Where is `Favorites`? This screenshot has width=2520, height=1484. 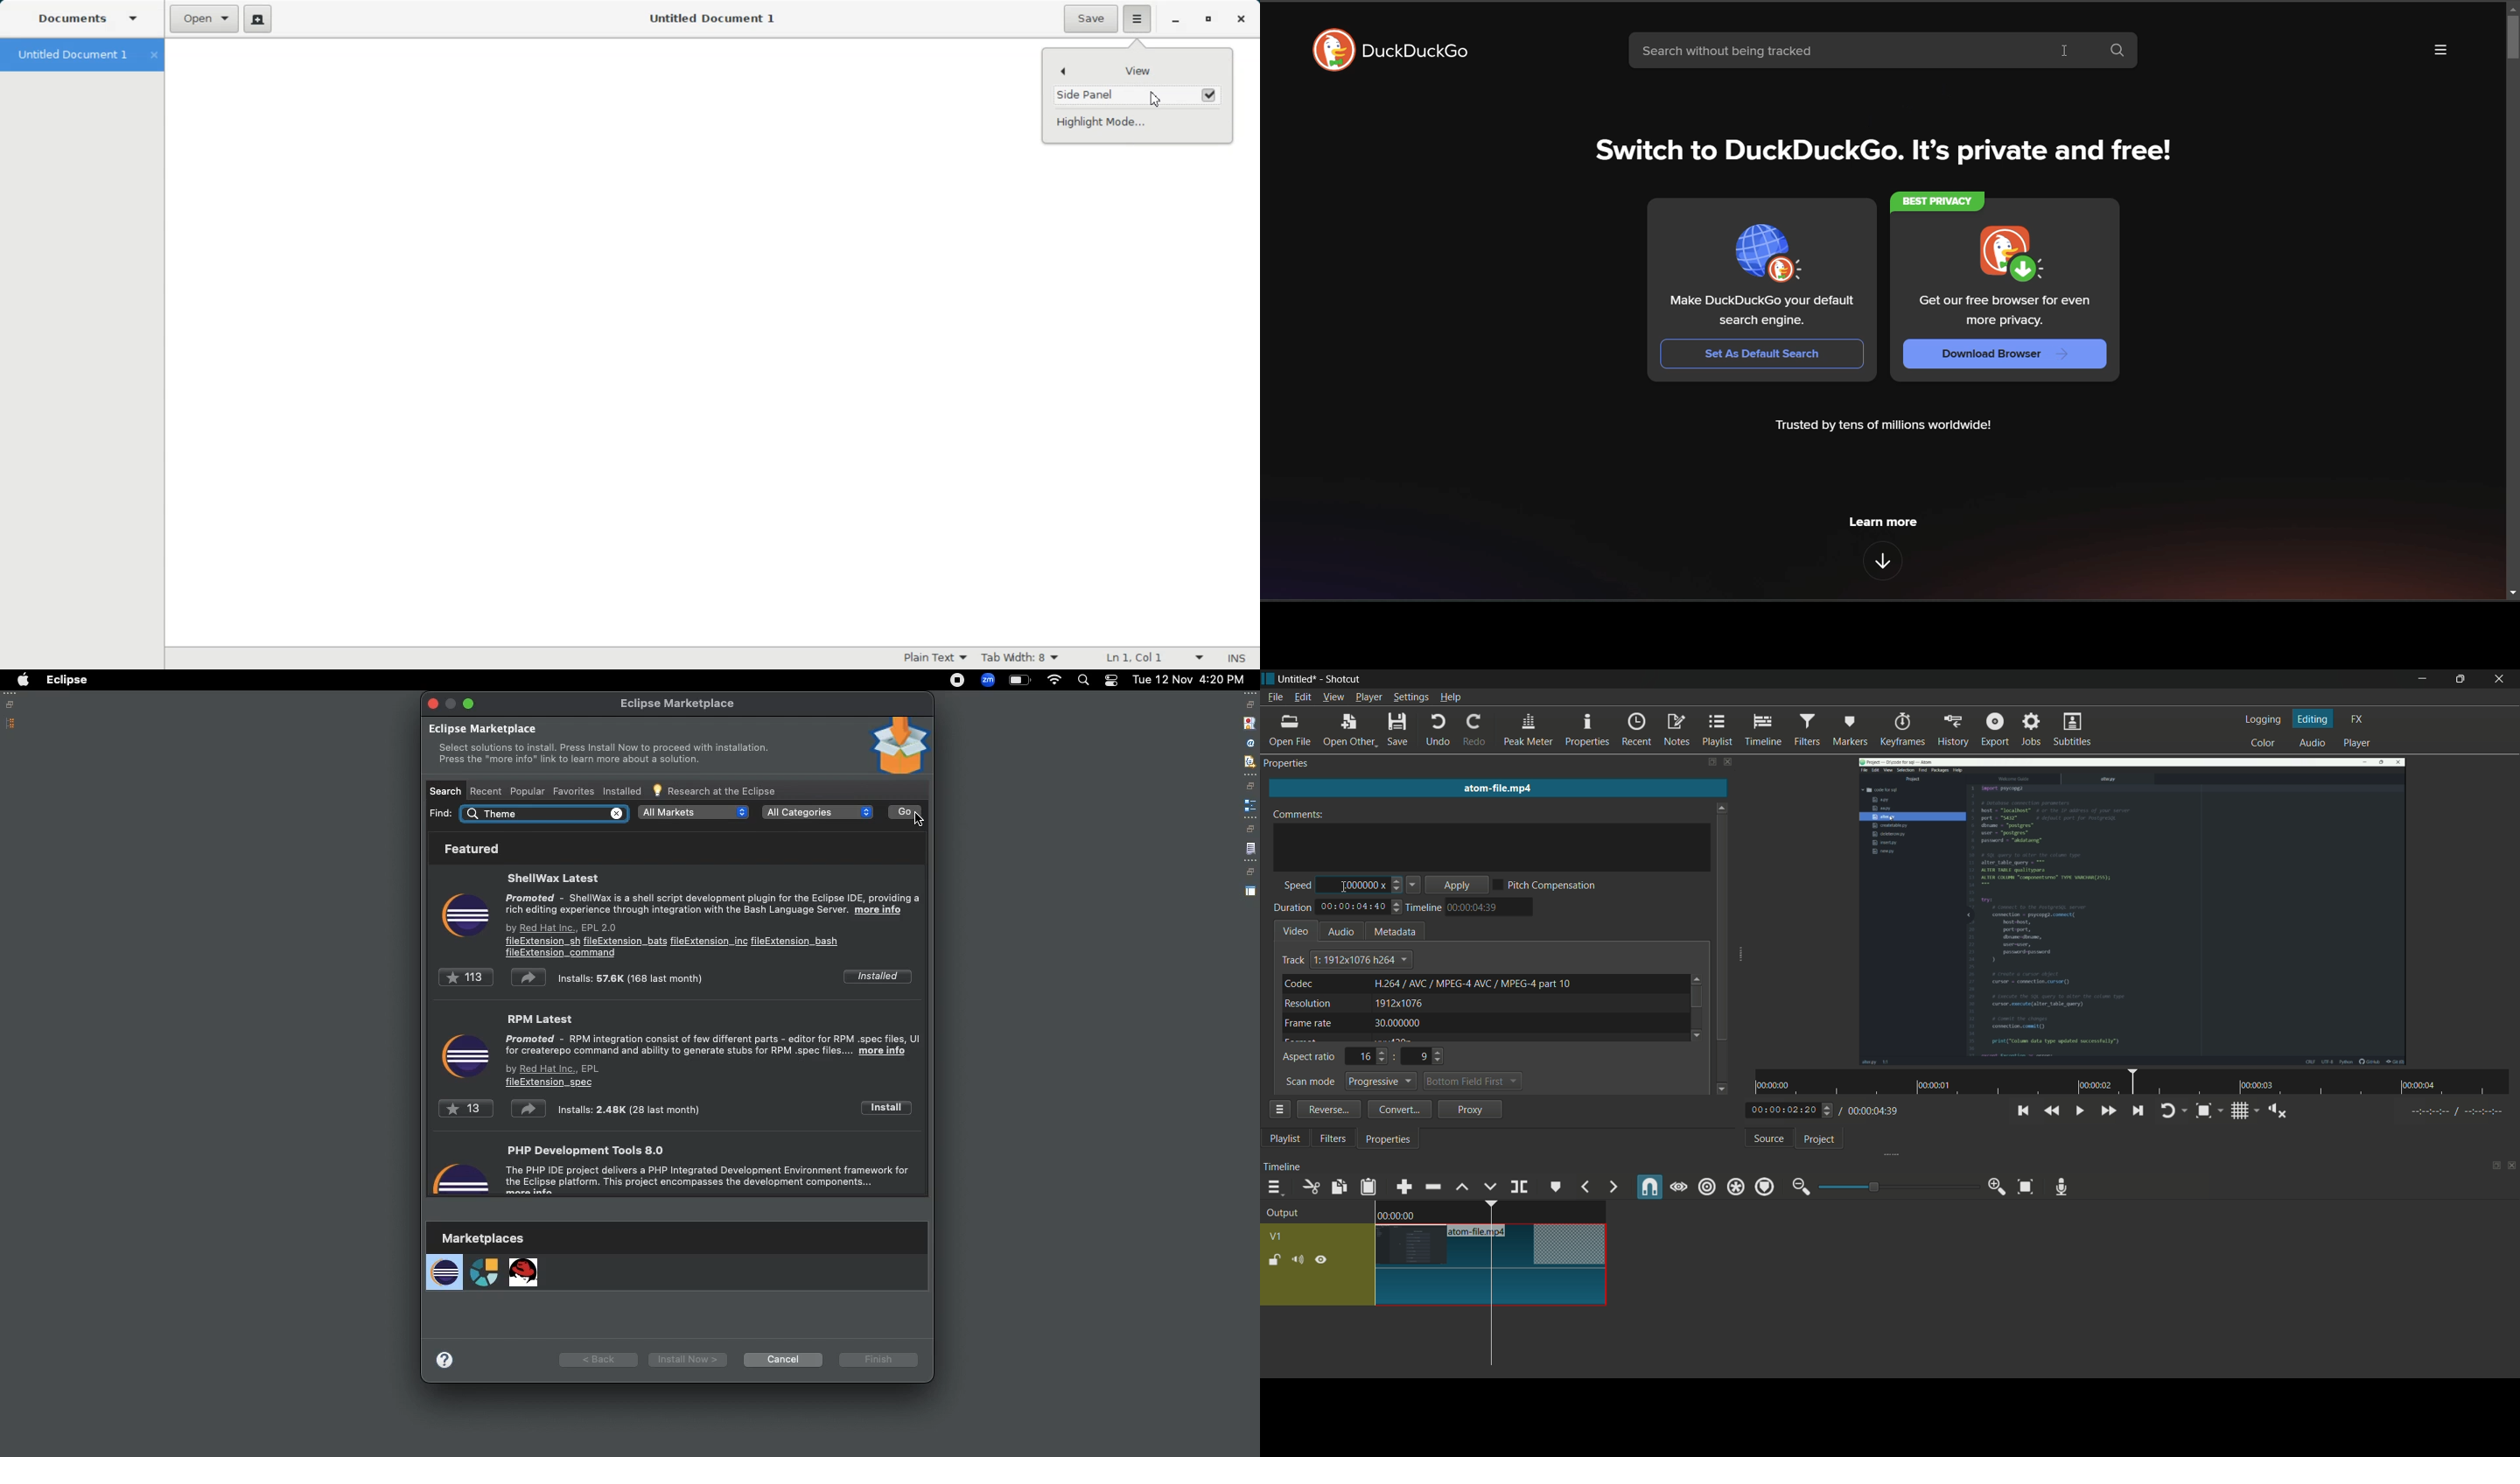 Favorites is located at coordinates (571, 789).